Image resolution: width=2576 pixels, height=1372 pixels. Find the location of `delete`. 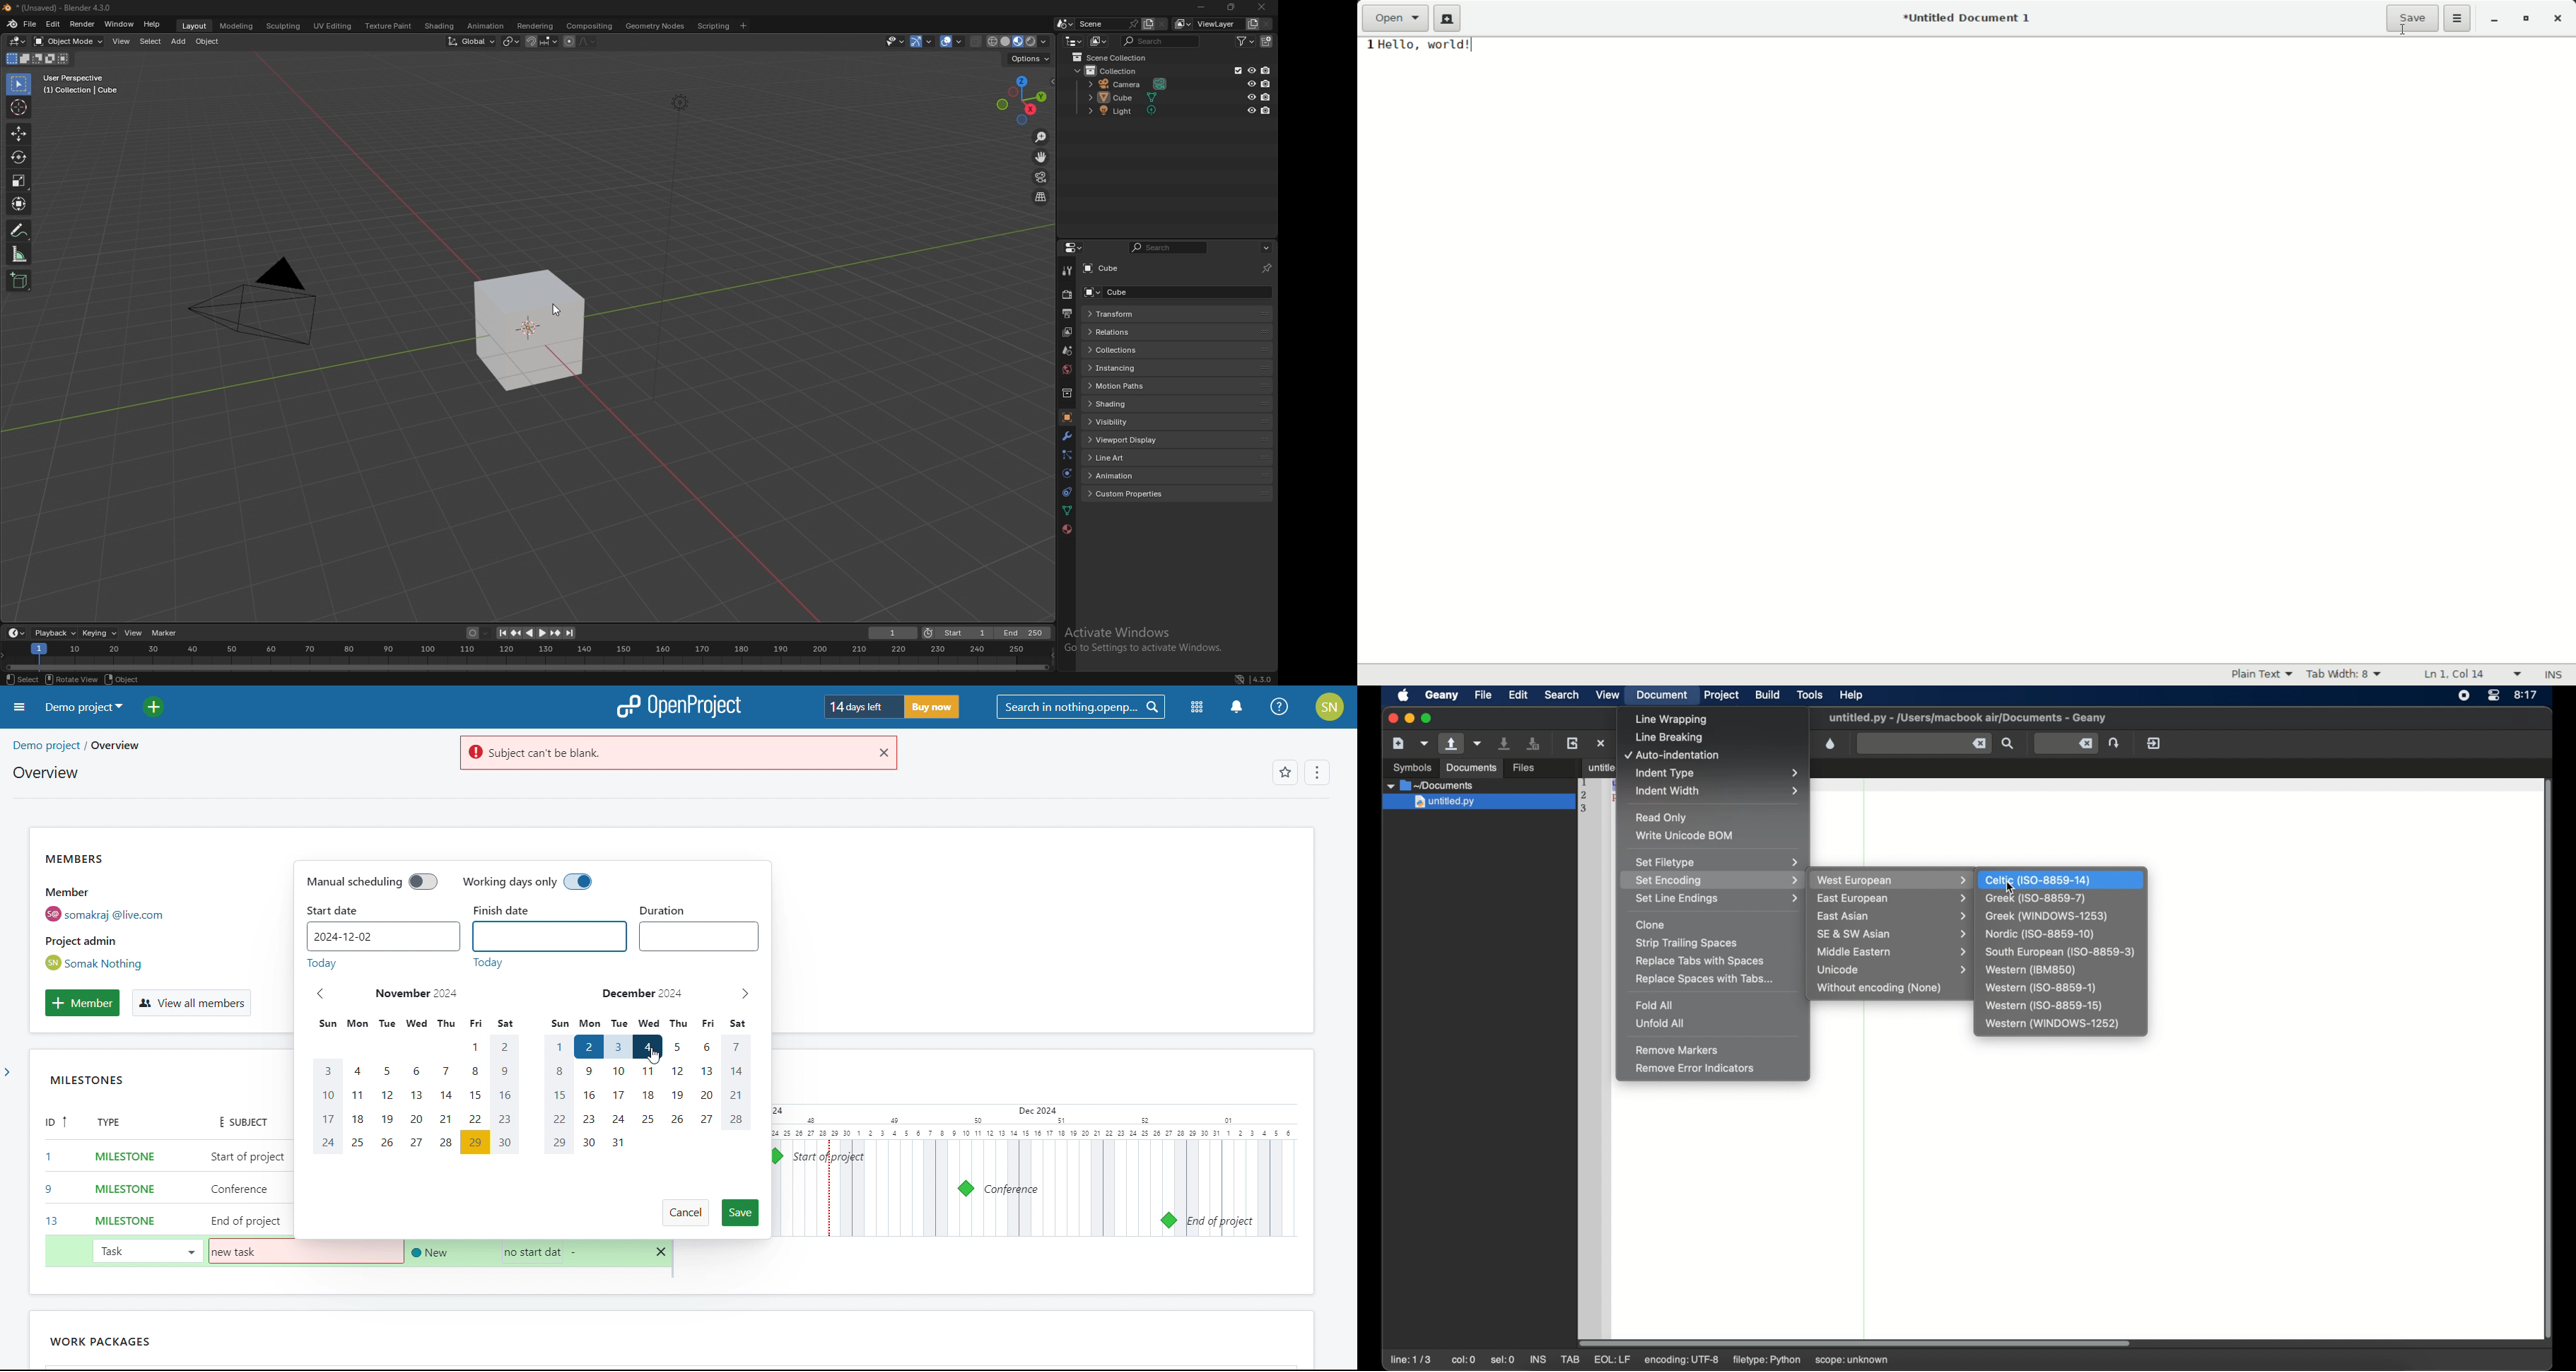

delete is located at coordinates (662, 1252).